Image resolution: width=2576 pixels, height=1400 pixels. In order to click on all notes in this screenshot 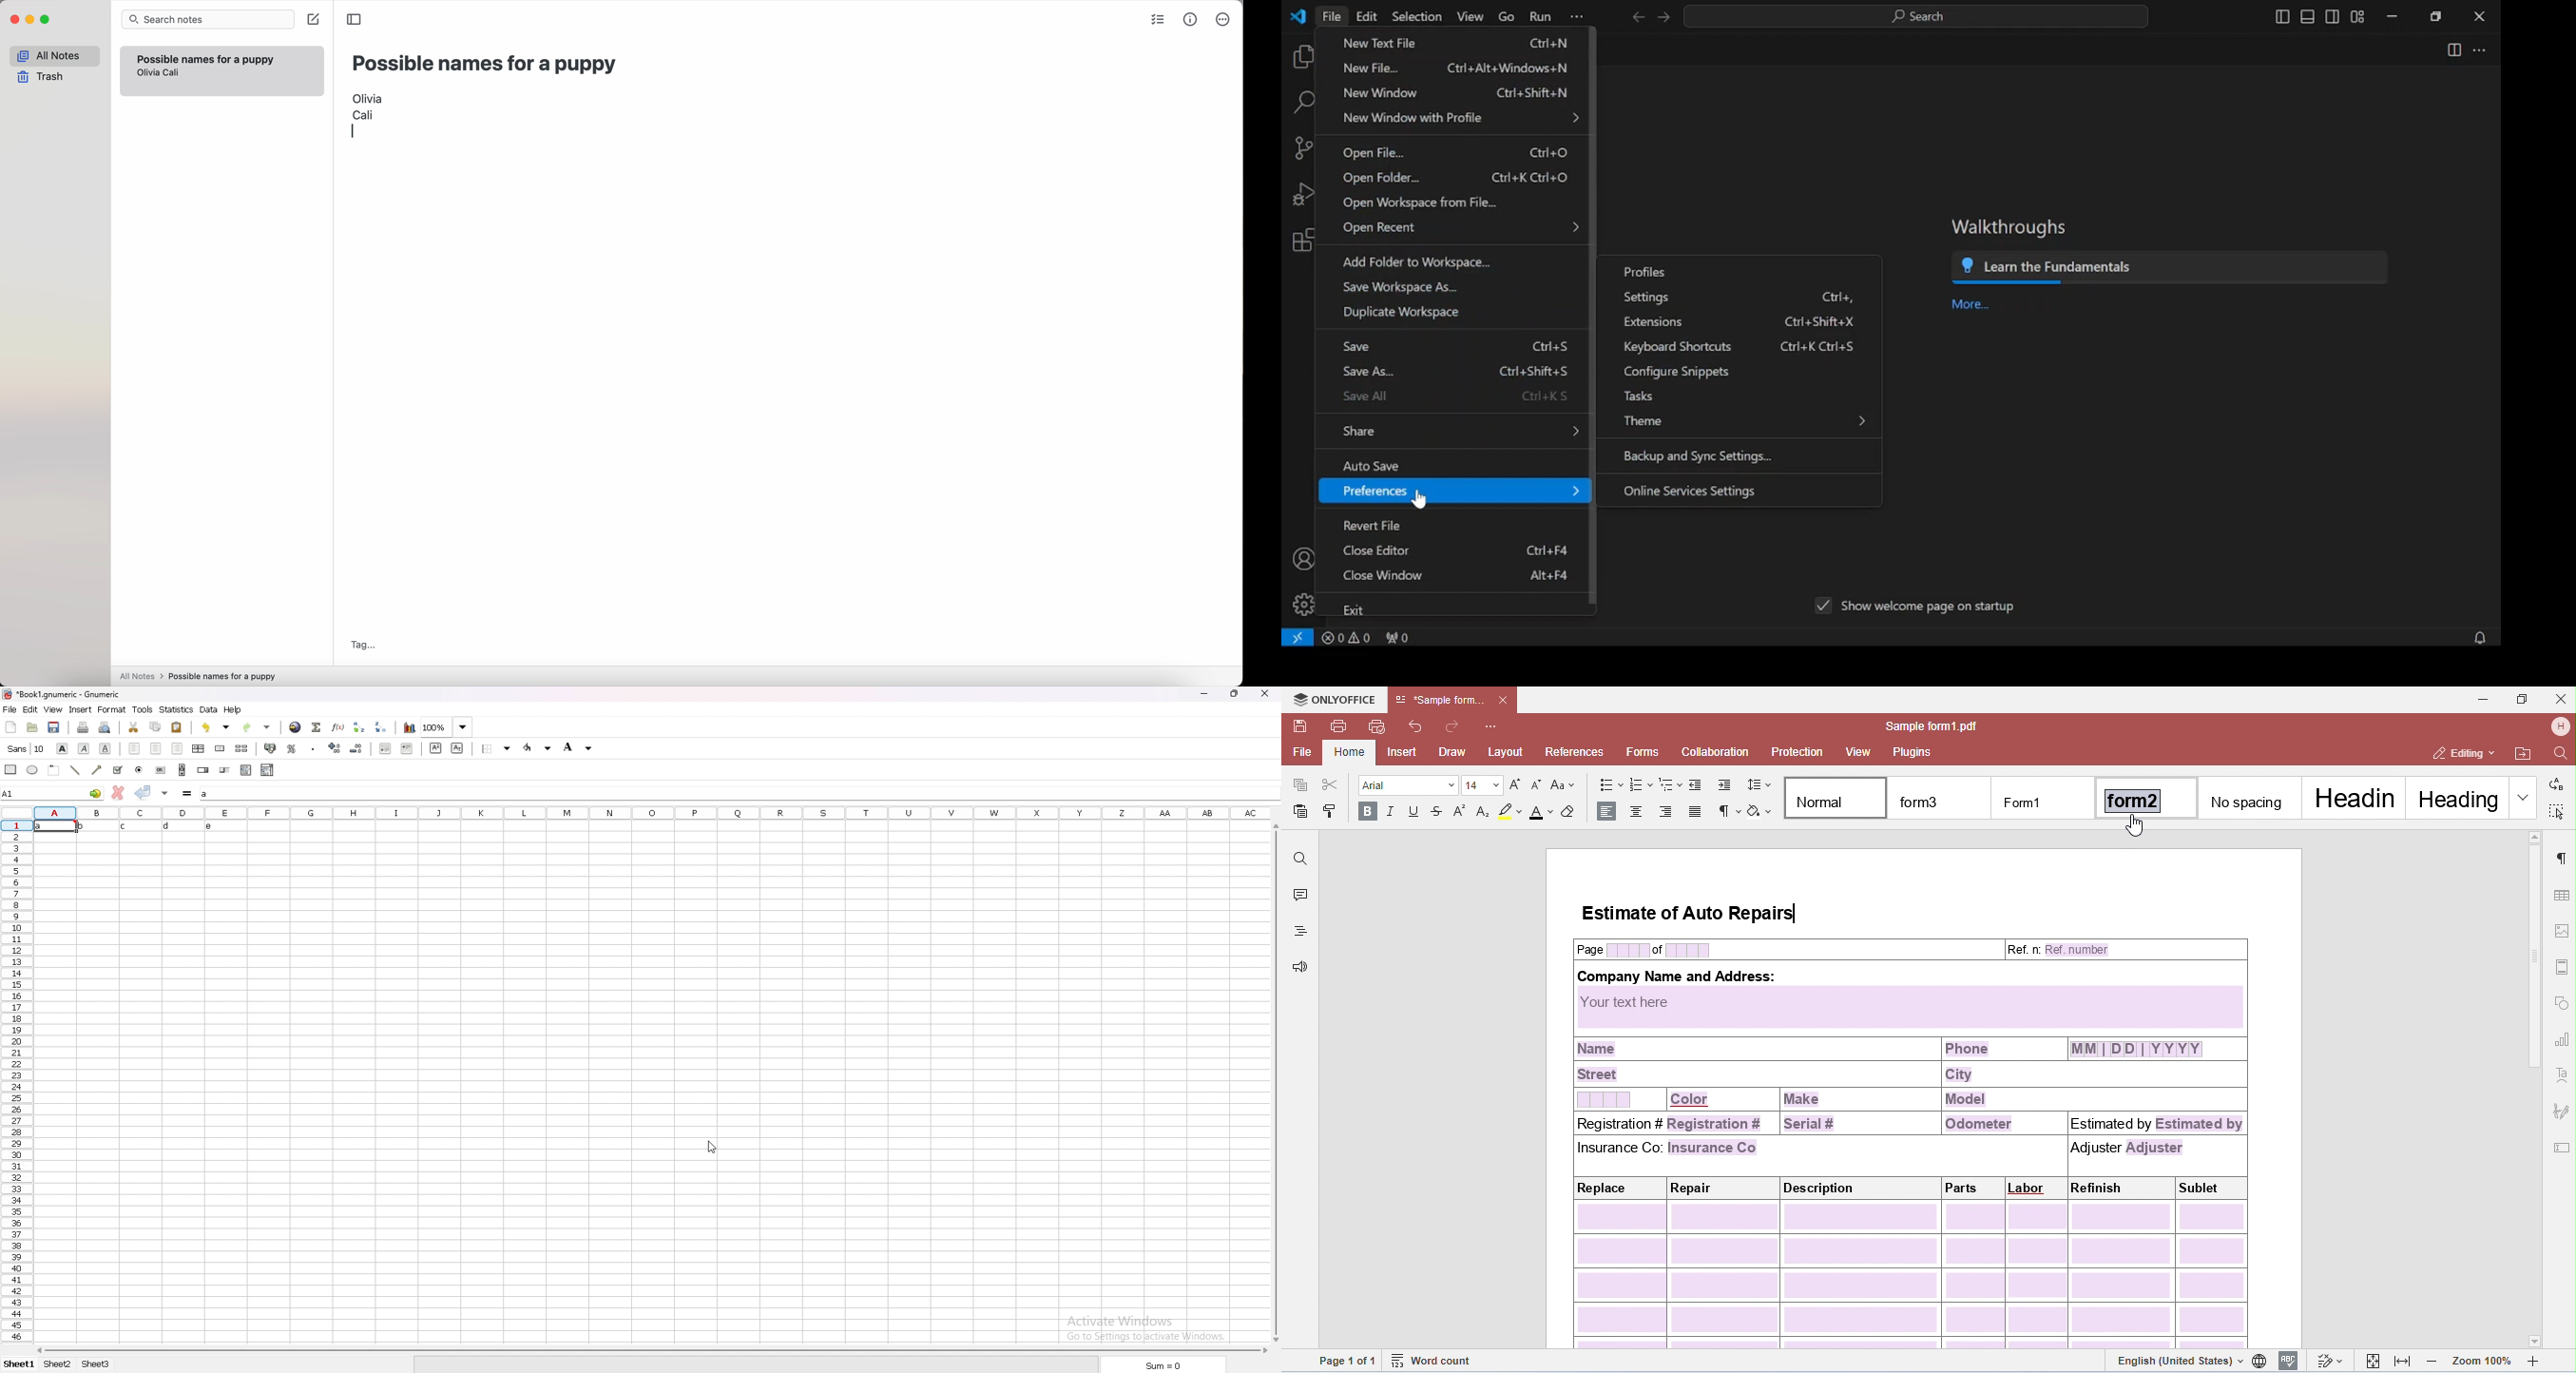, I will do `click(54, 56)`.